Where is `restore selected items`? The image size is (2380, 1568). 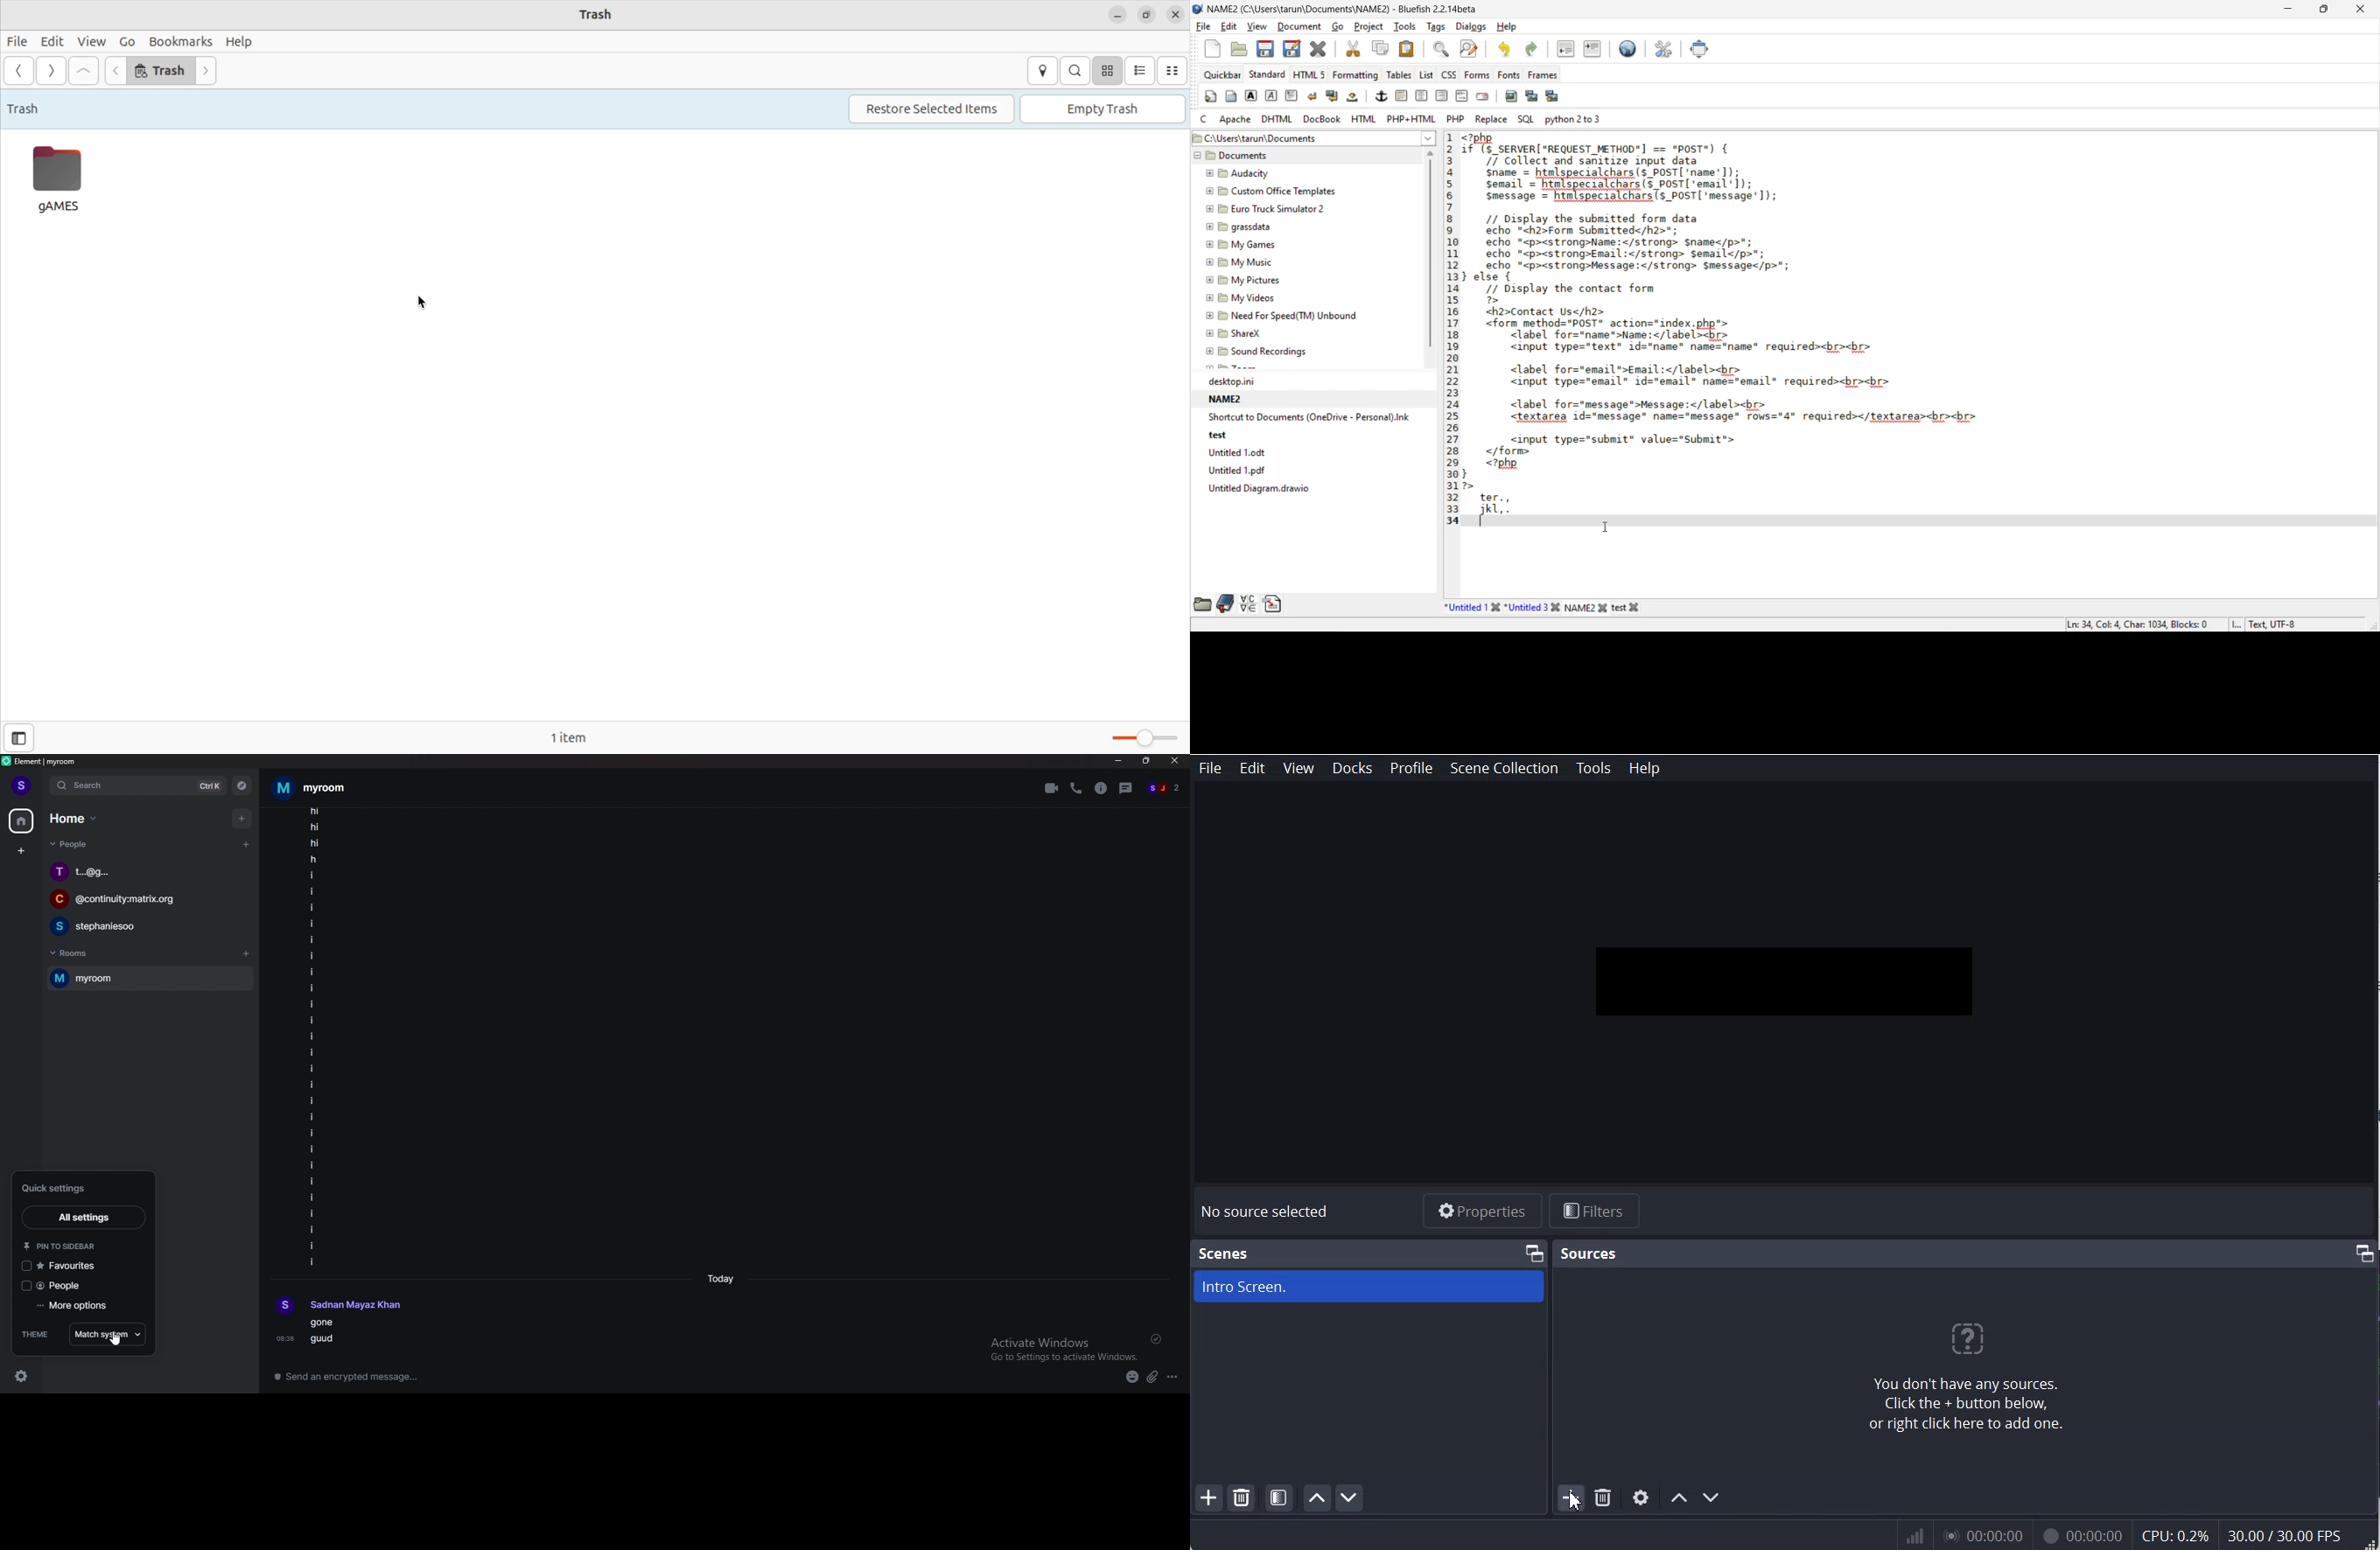 restore selected items is located at coordinates (934, 109).